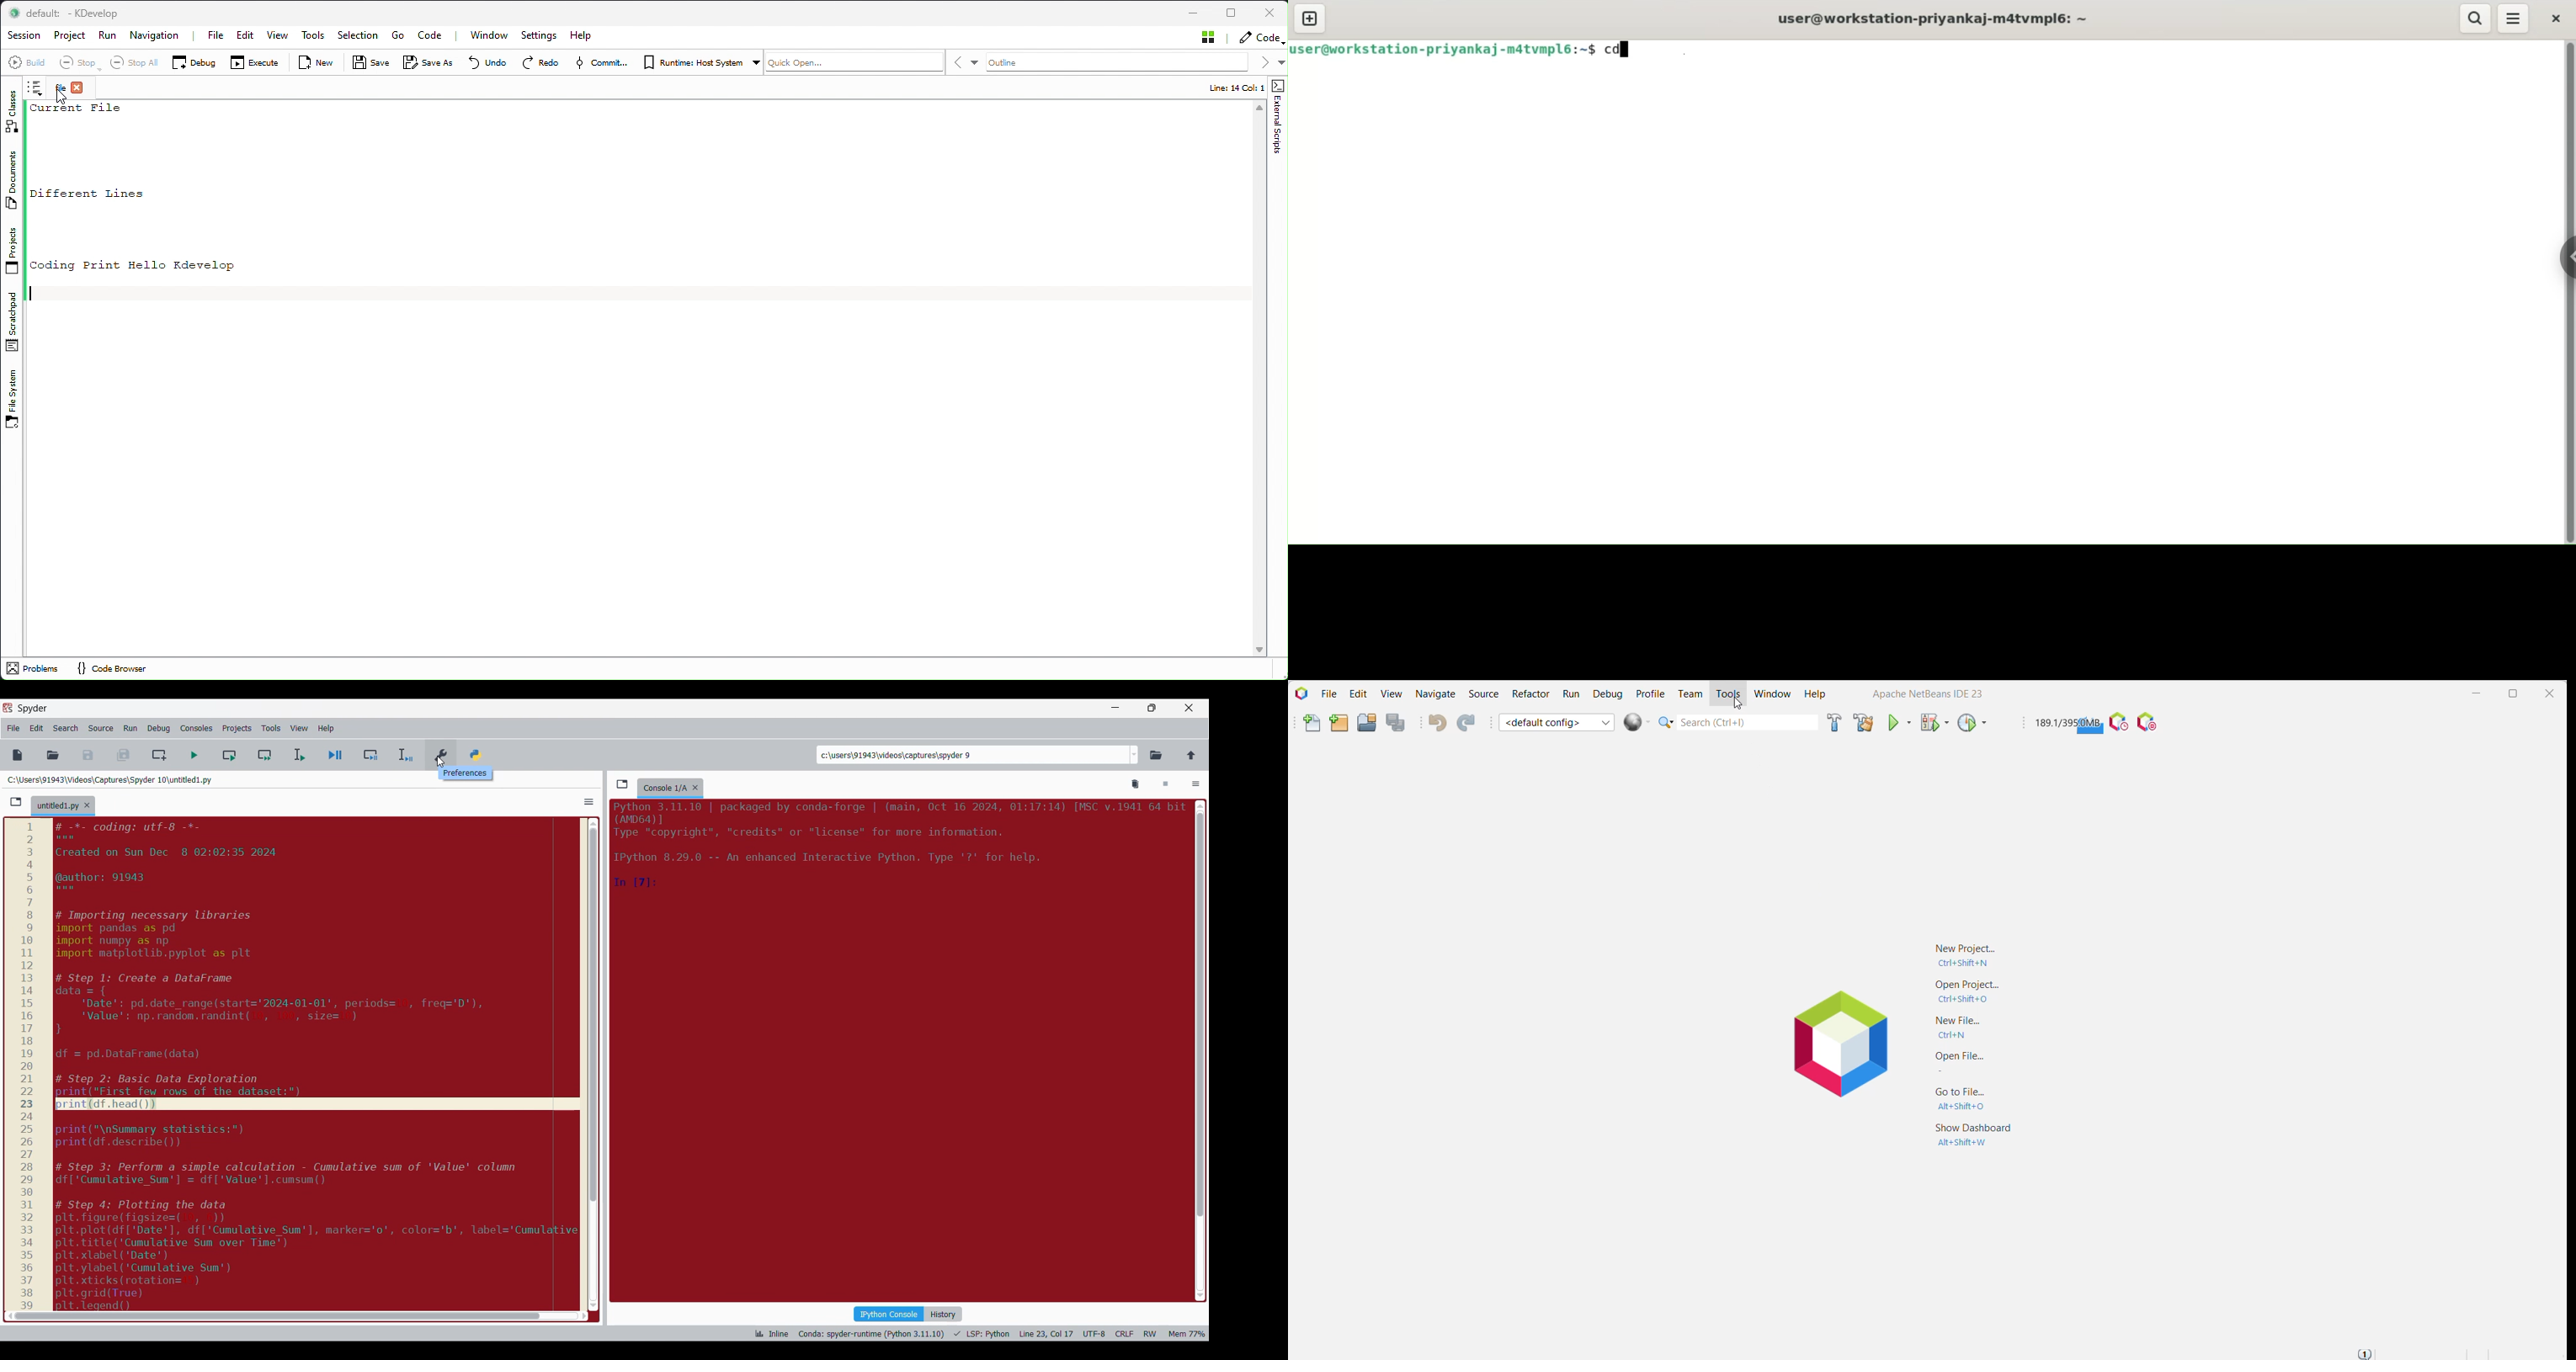 This screenshot has width=2576, height=1372. Describe the element at coordinates (1207, 37) in the screenshot. I see `Stash` at that location.